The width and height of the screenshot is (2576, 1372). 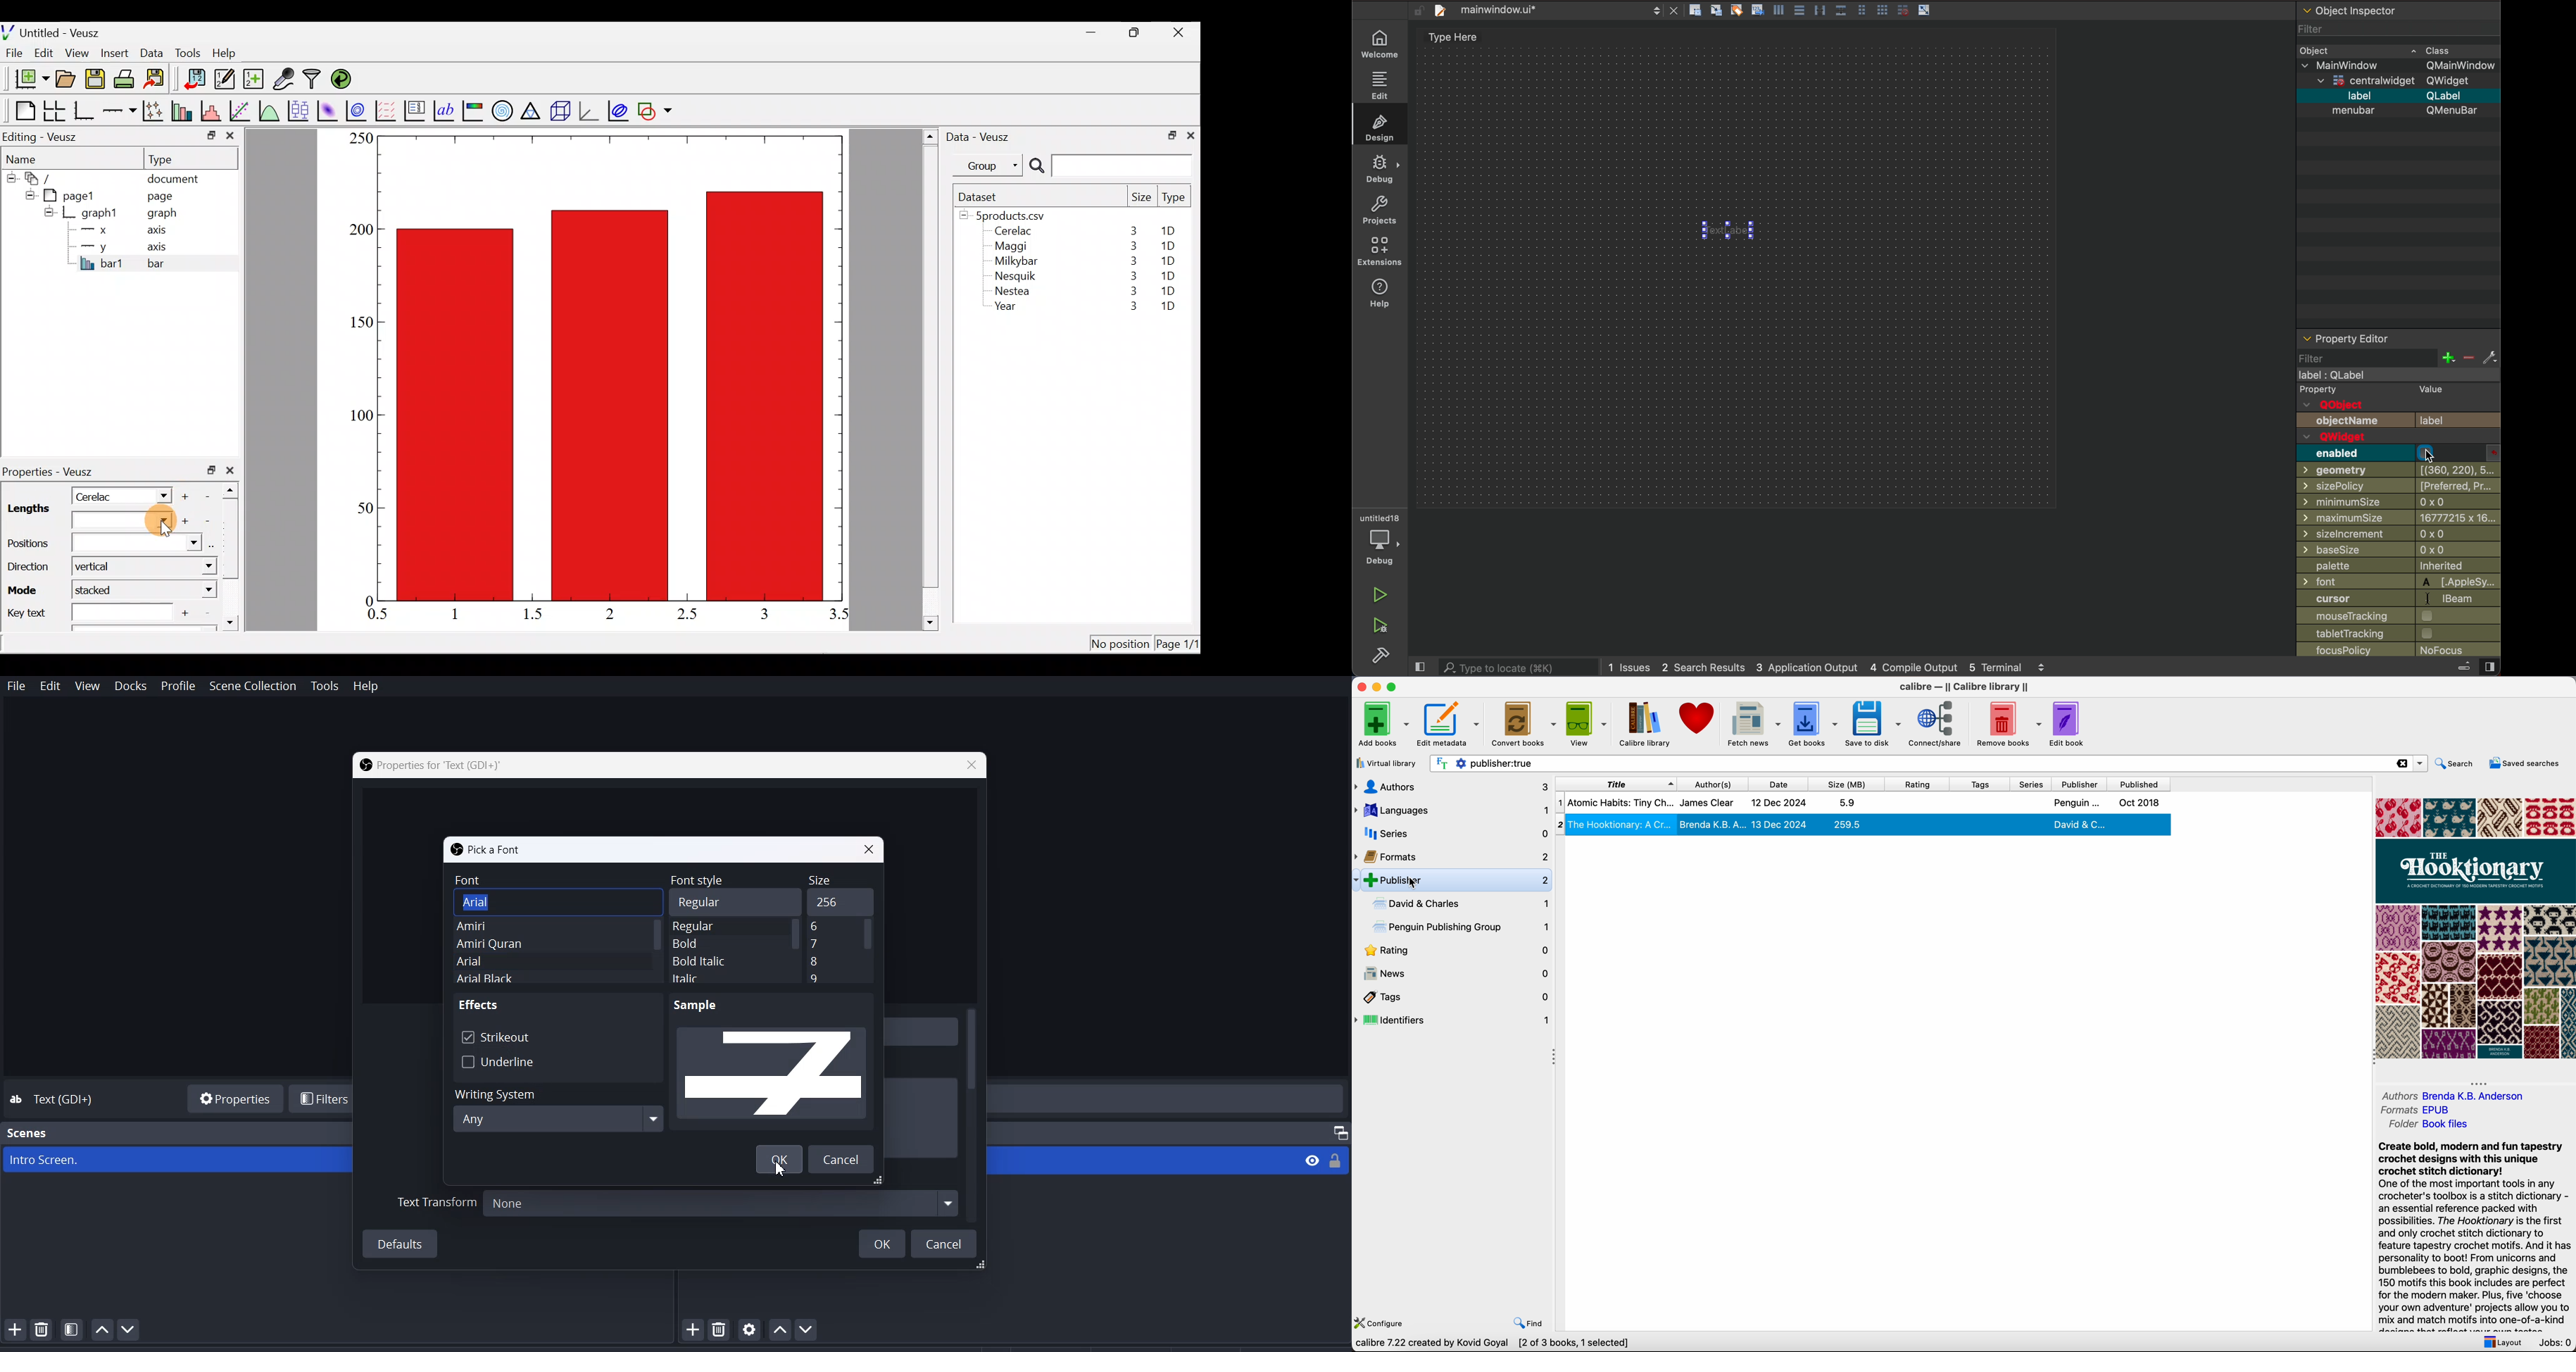 What do you see at coordinates (365, 687) in the screenshot?
I see `Help` at bounding box center [365, 687].